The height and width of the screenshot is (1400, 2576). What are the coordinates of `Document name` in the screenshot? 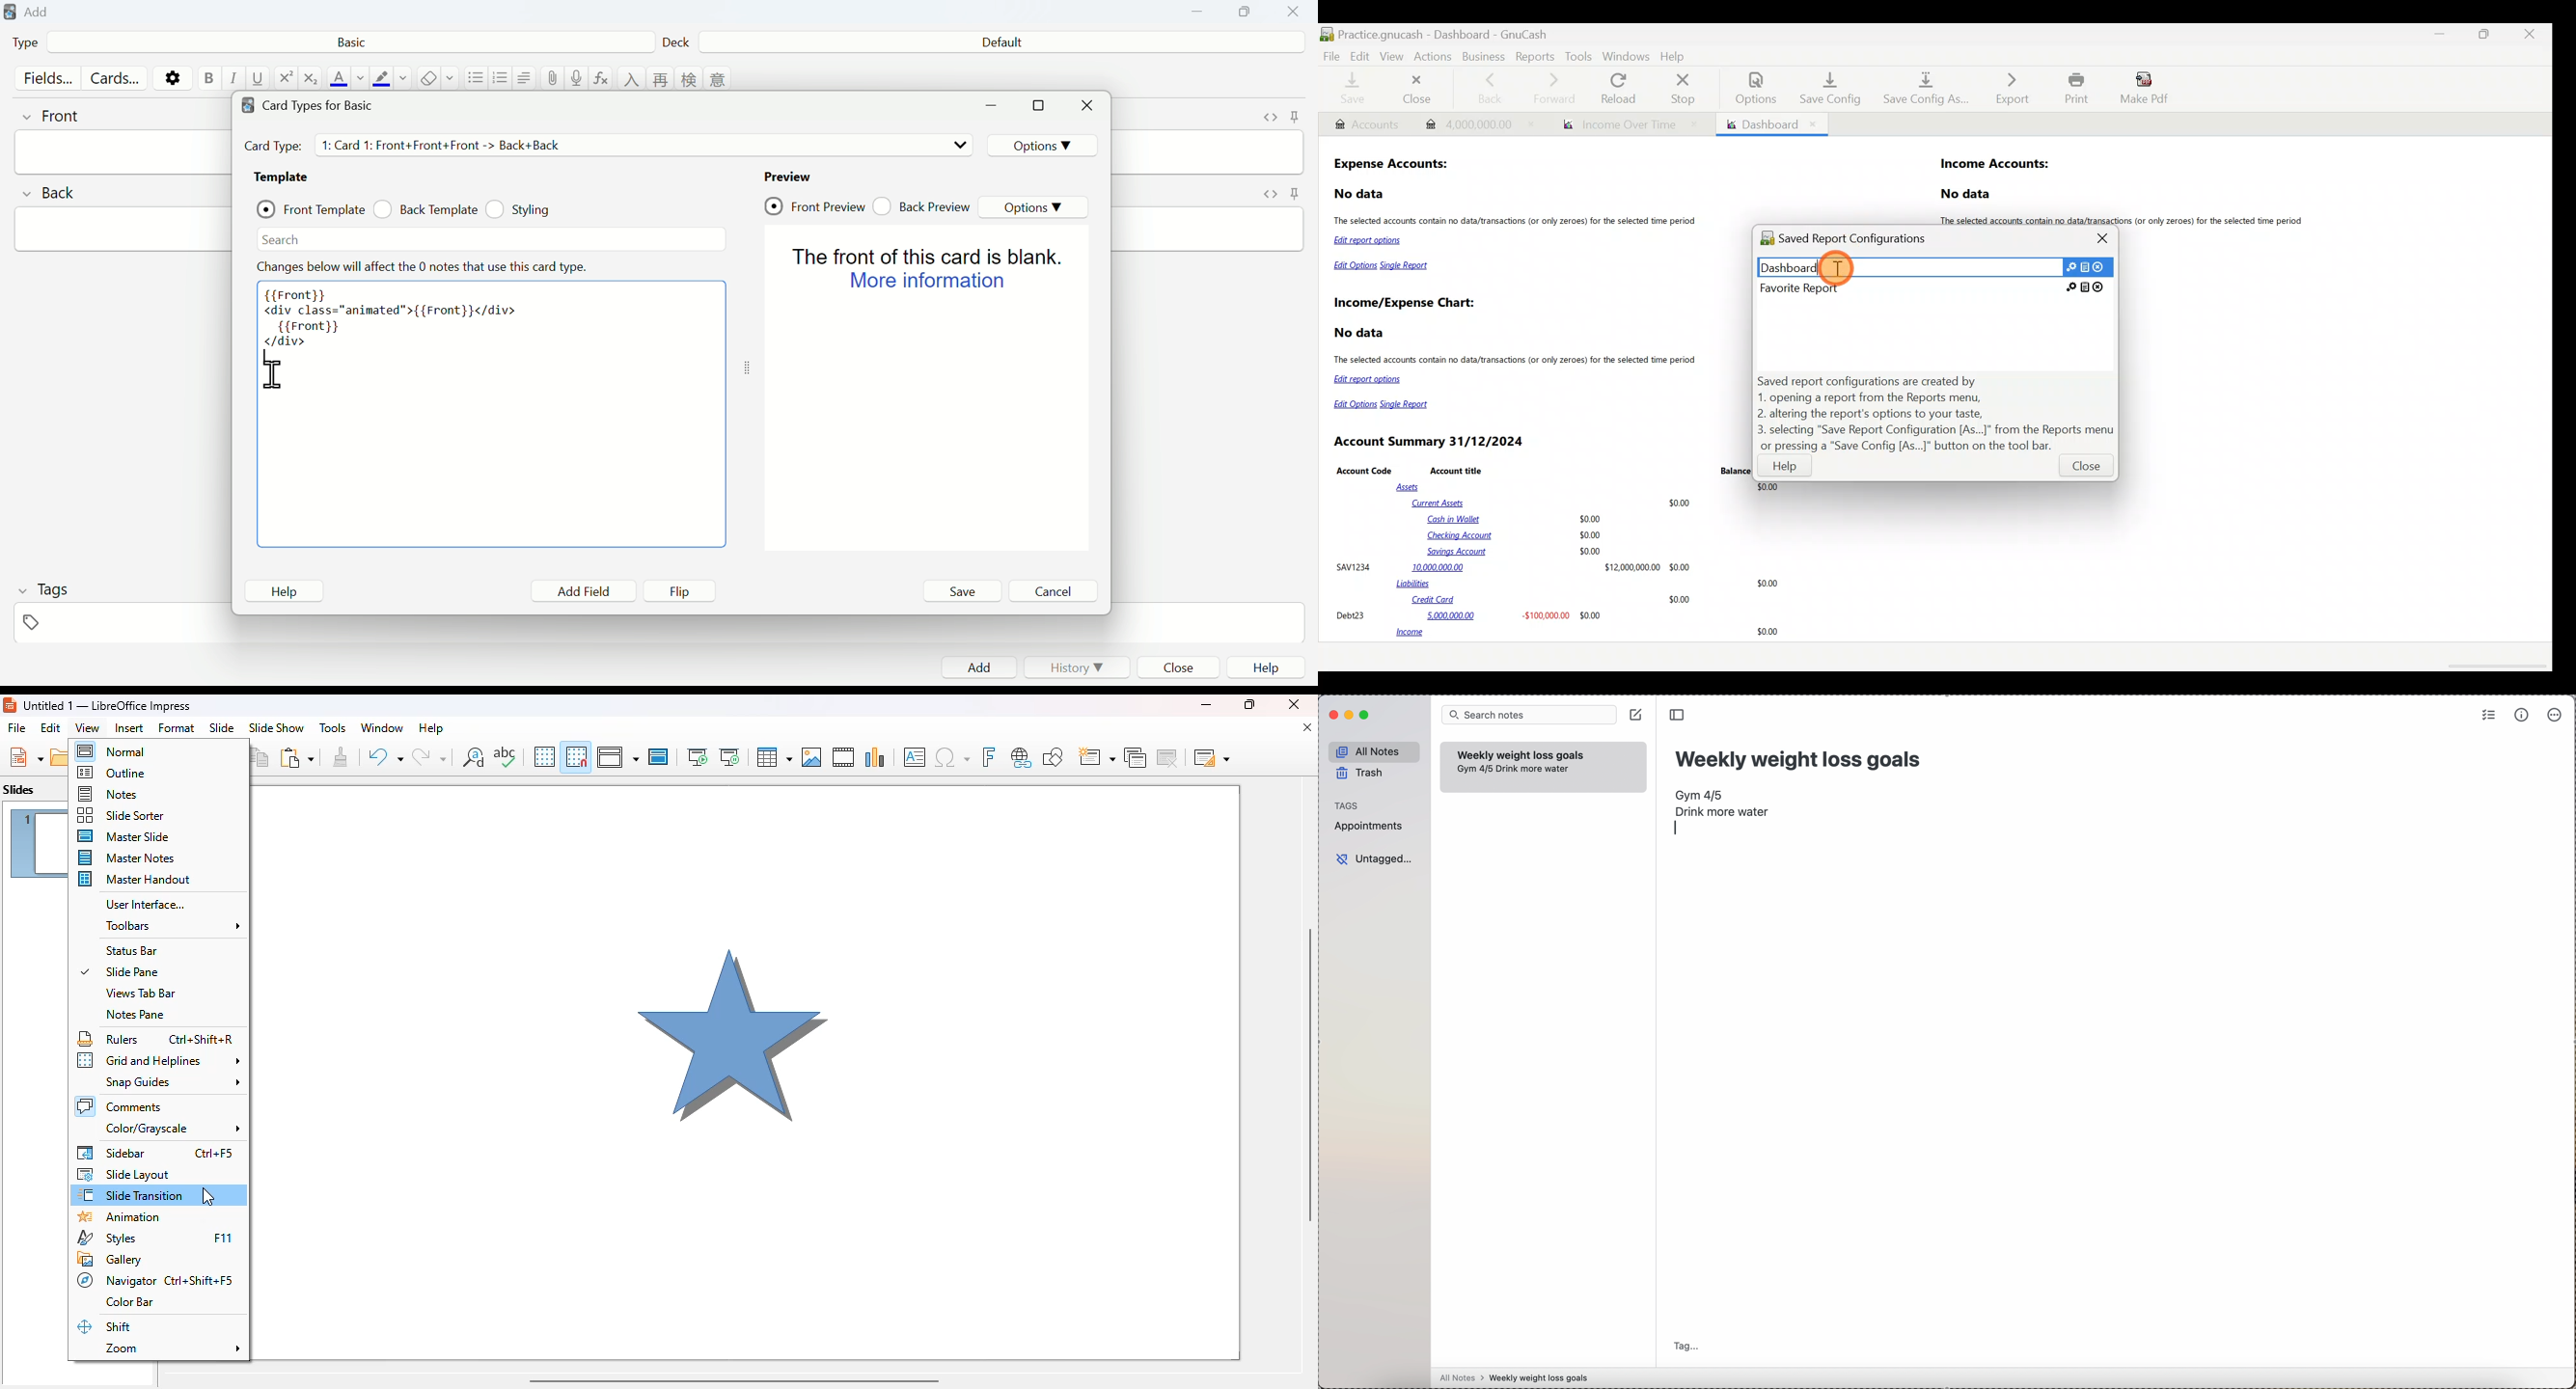 It's located at (1461, 31).